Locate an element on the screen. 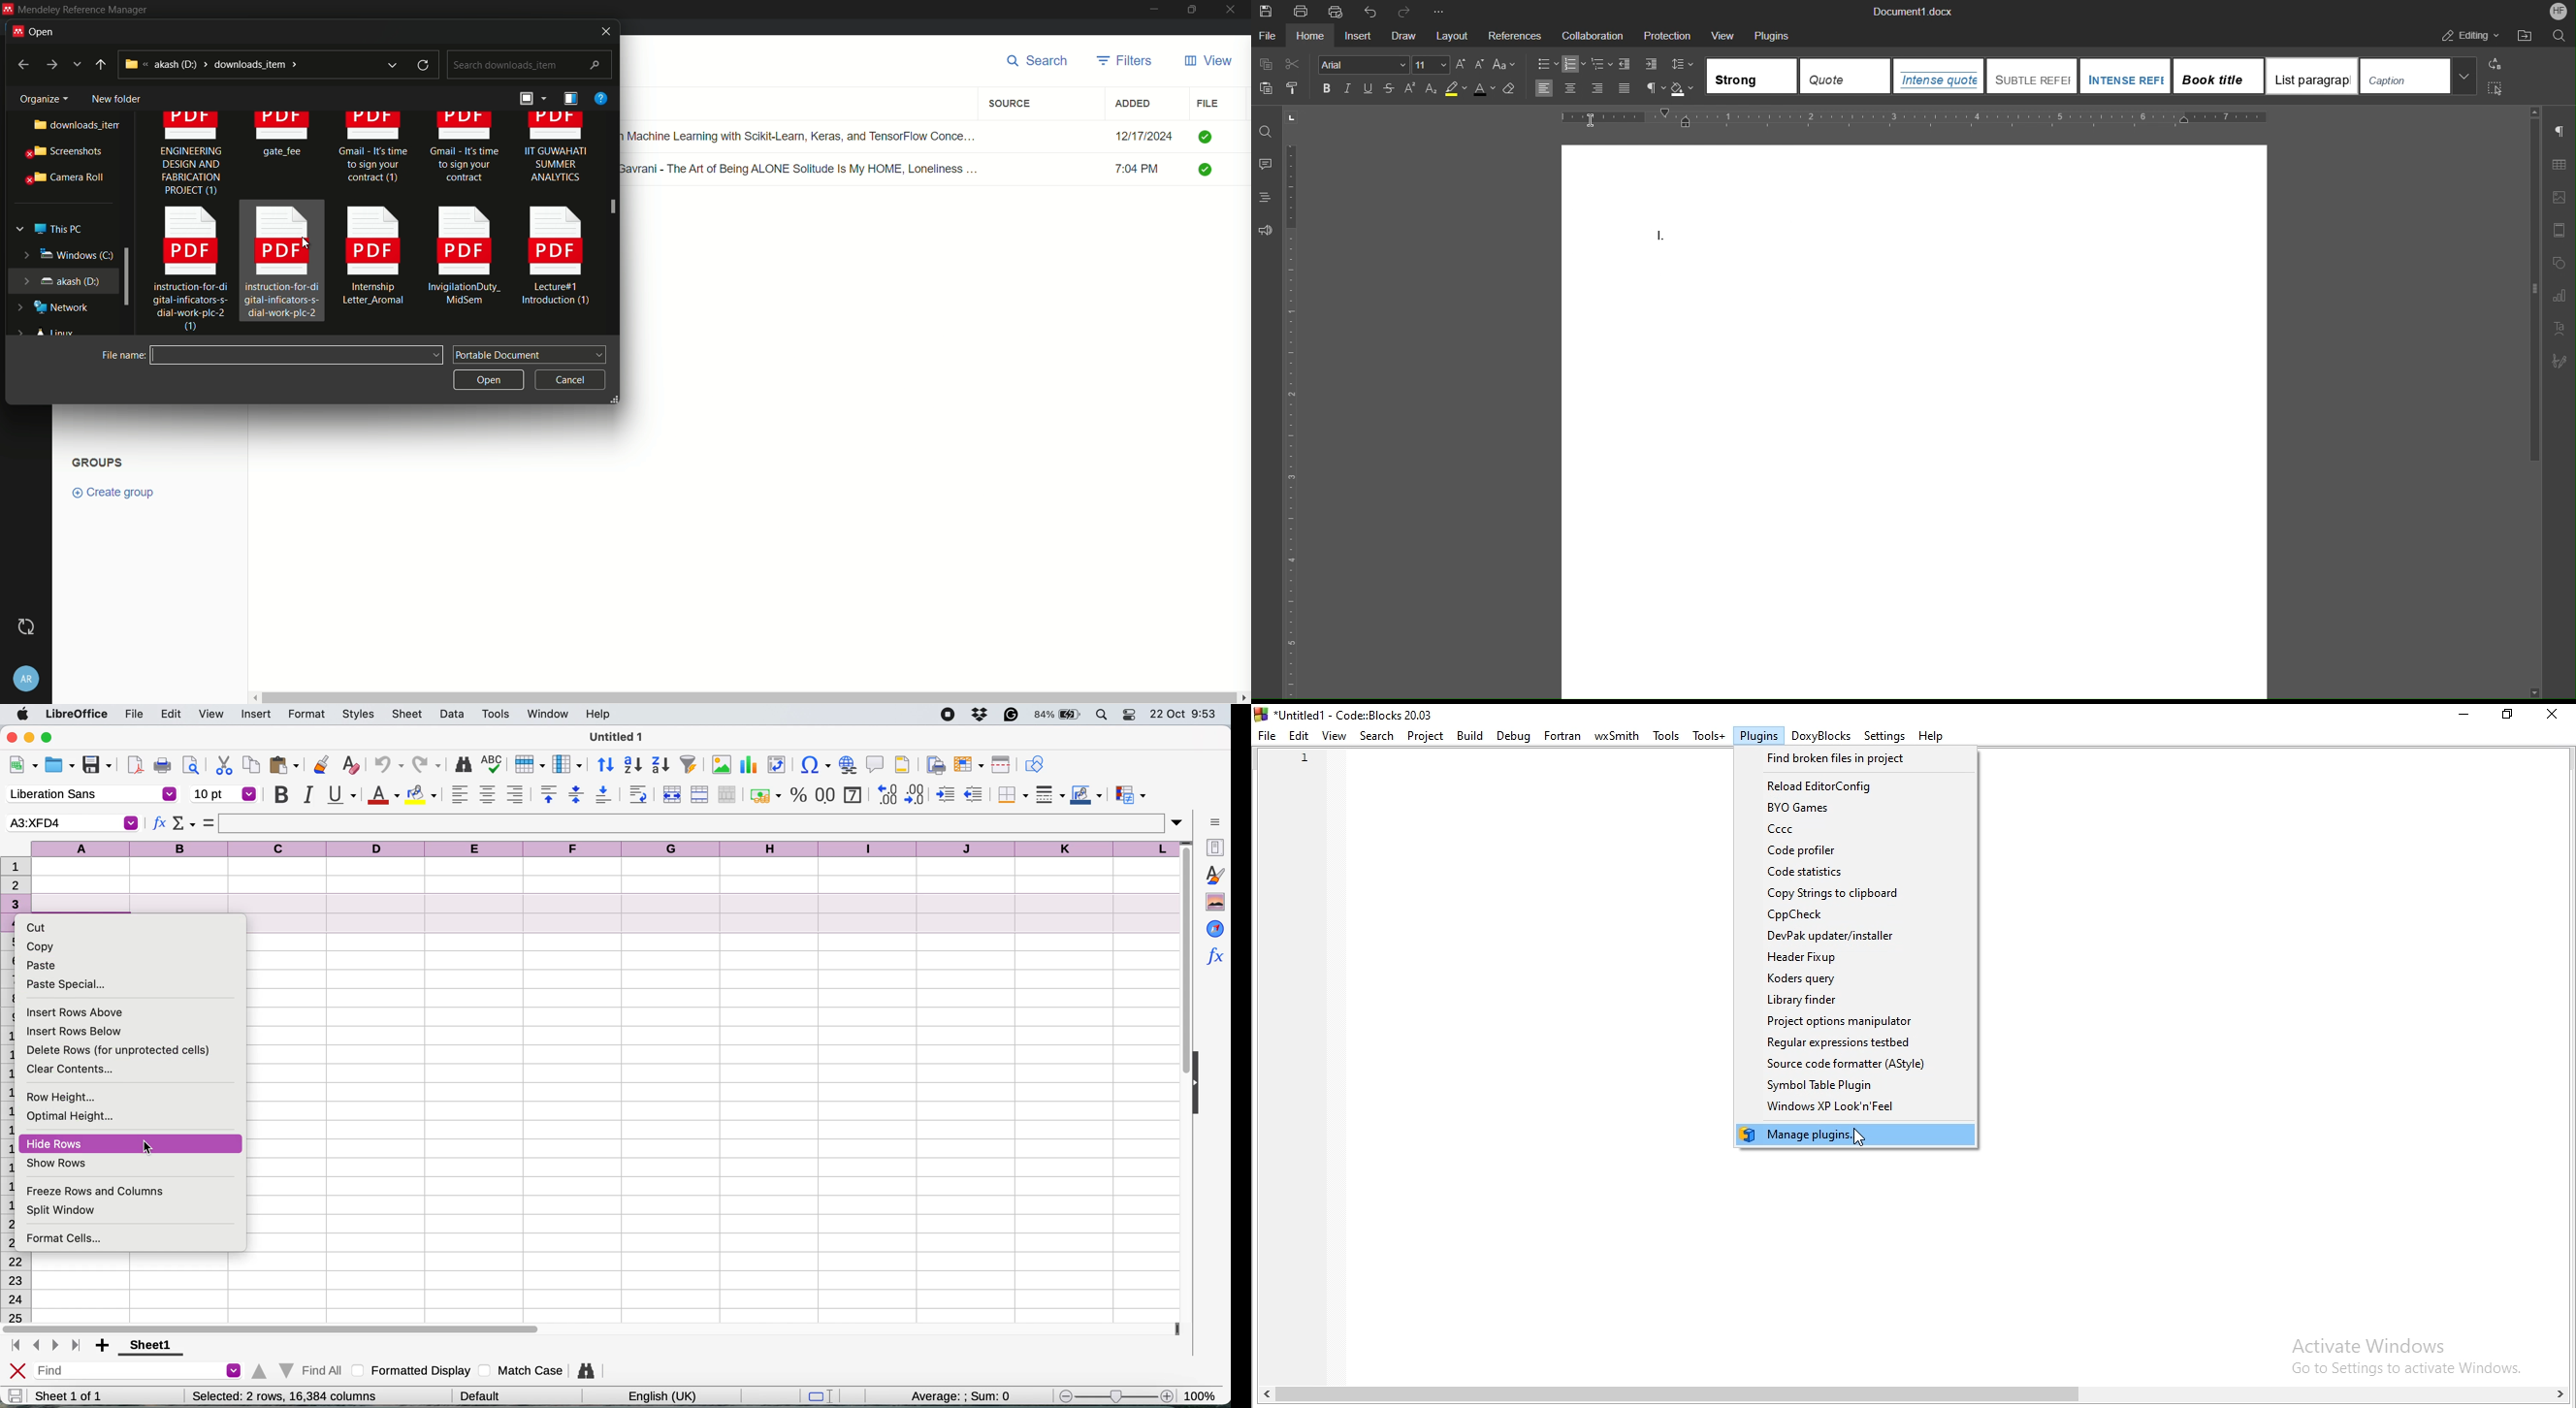 This screenshot has height=1428, width=2576. Draw is located at coordinates (1403, 36).